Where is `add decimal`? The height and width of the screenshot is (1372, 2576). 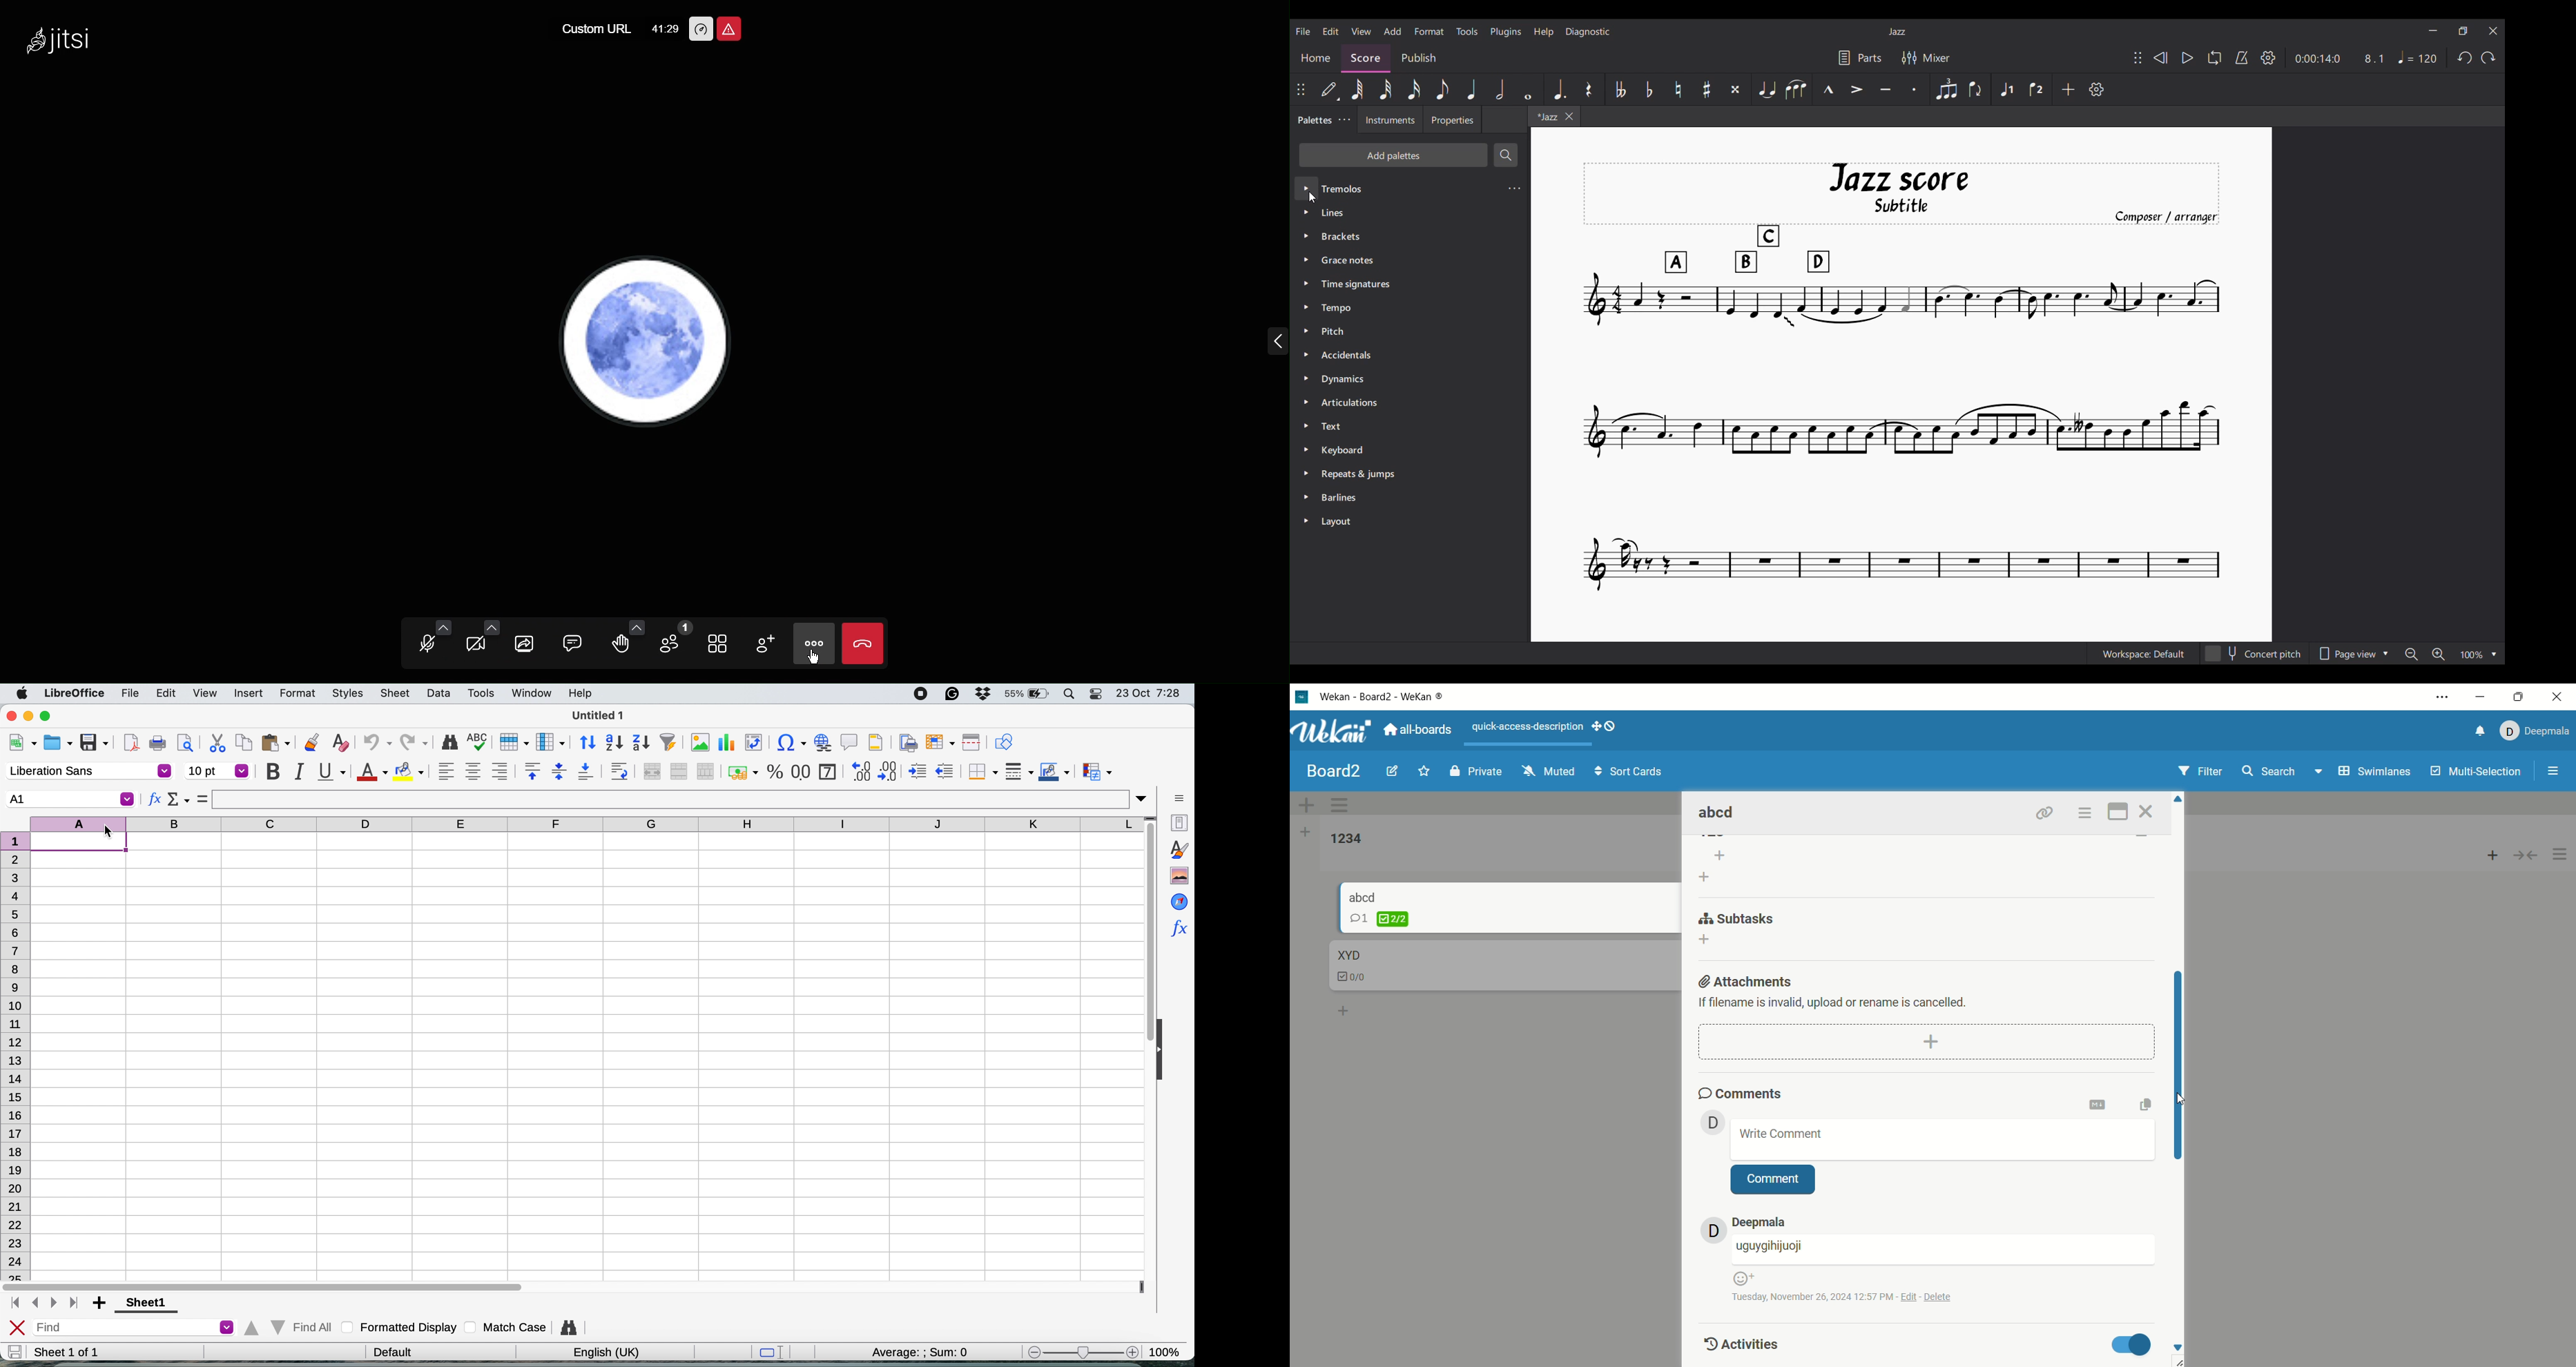
add decimal is located at coordinates (861, 770).